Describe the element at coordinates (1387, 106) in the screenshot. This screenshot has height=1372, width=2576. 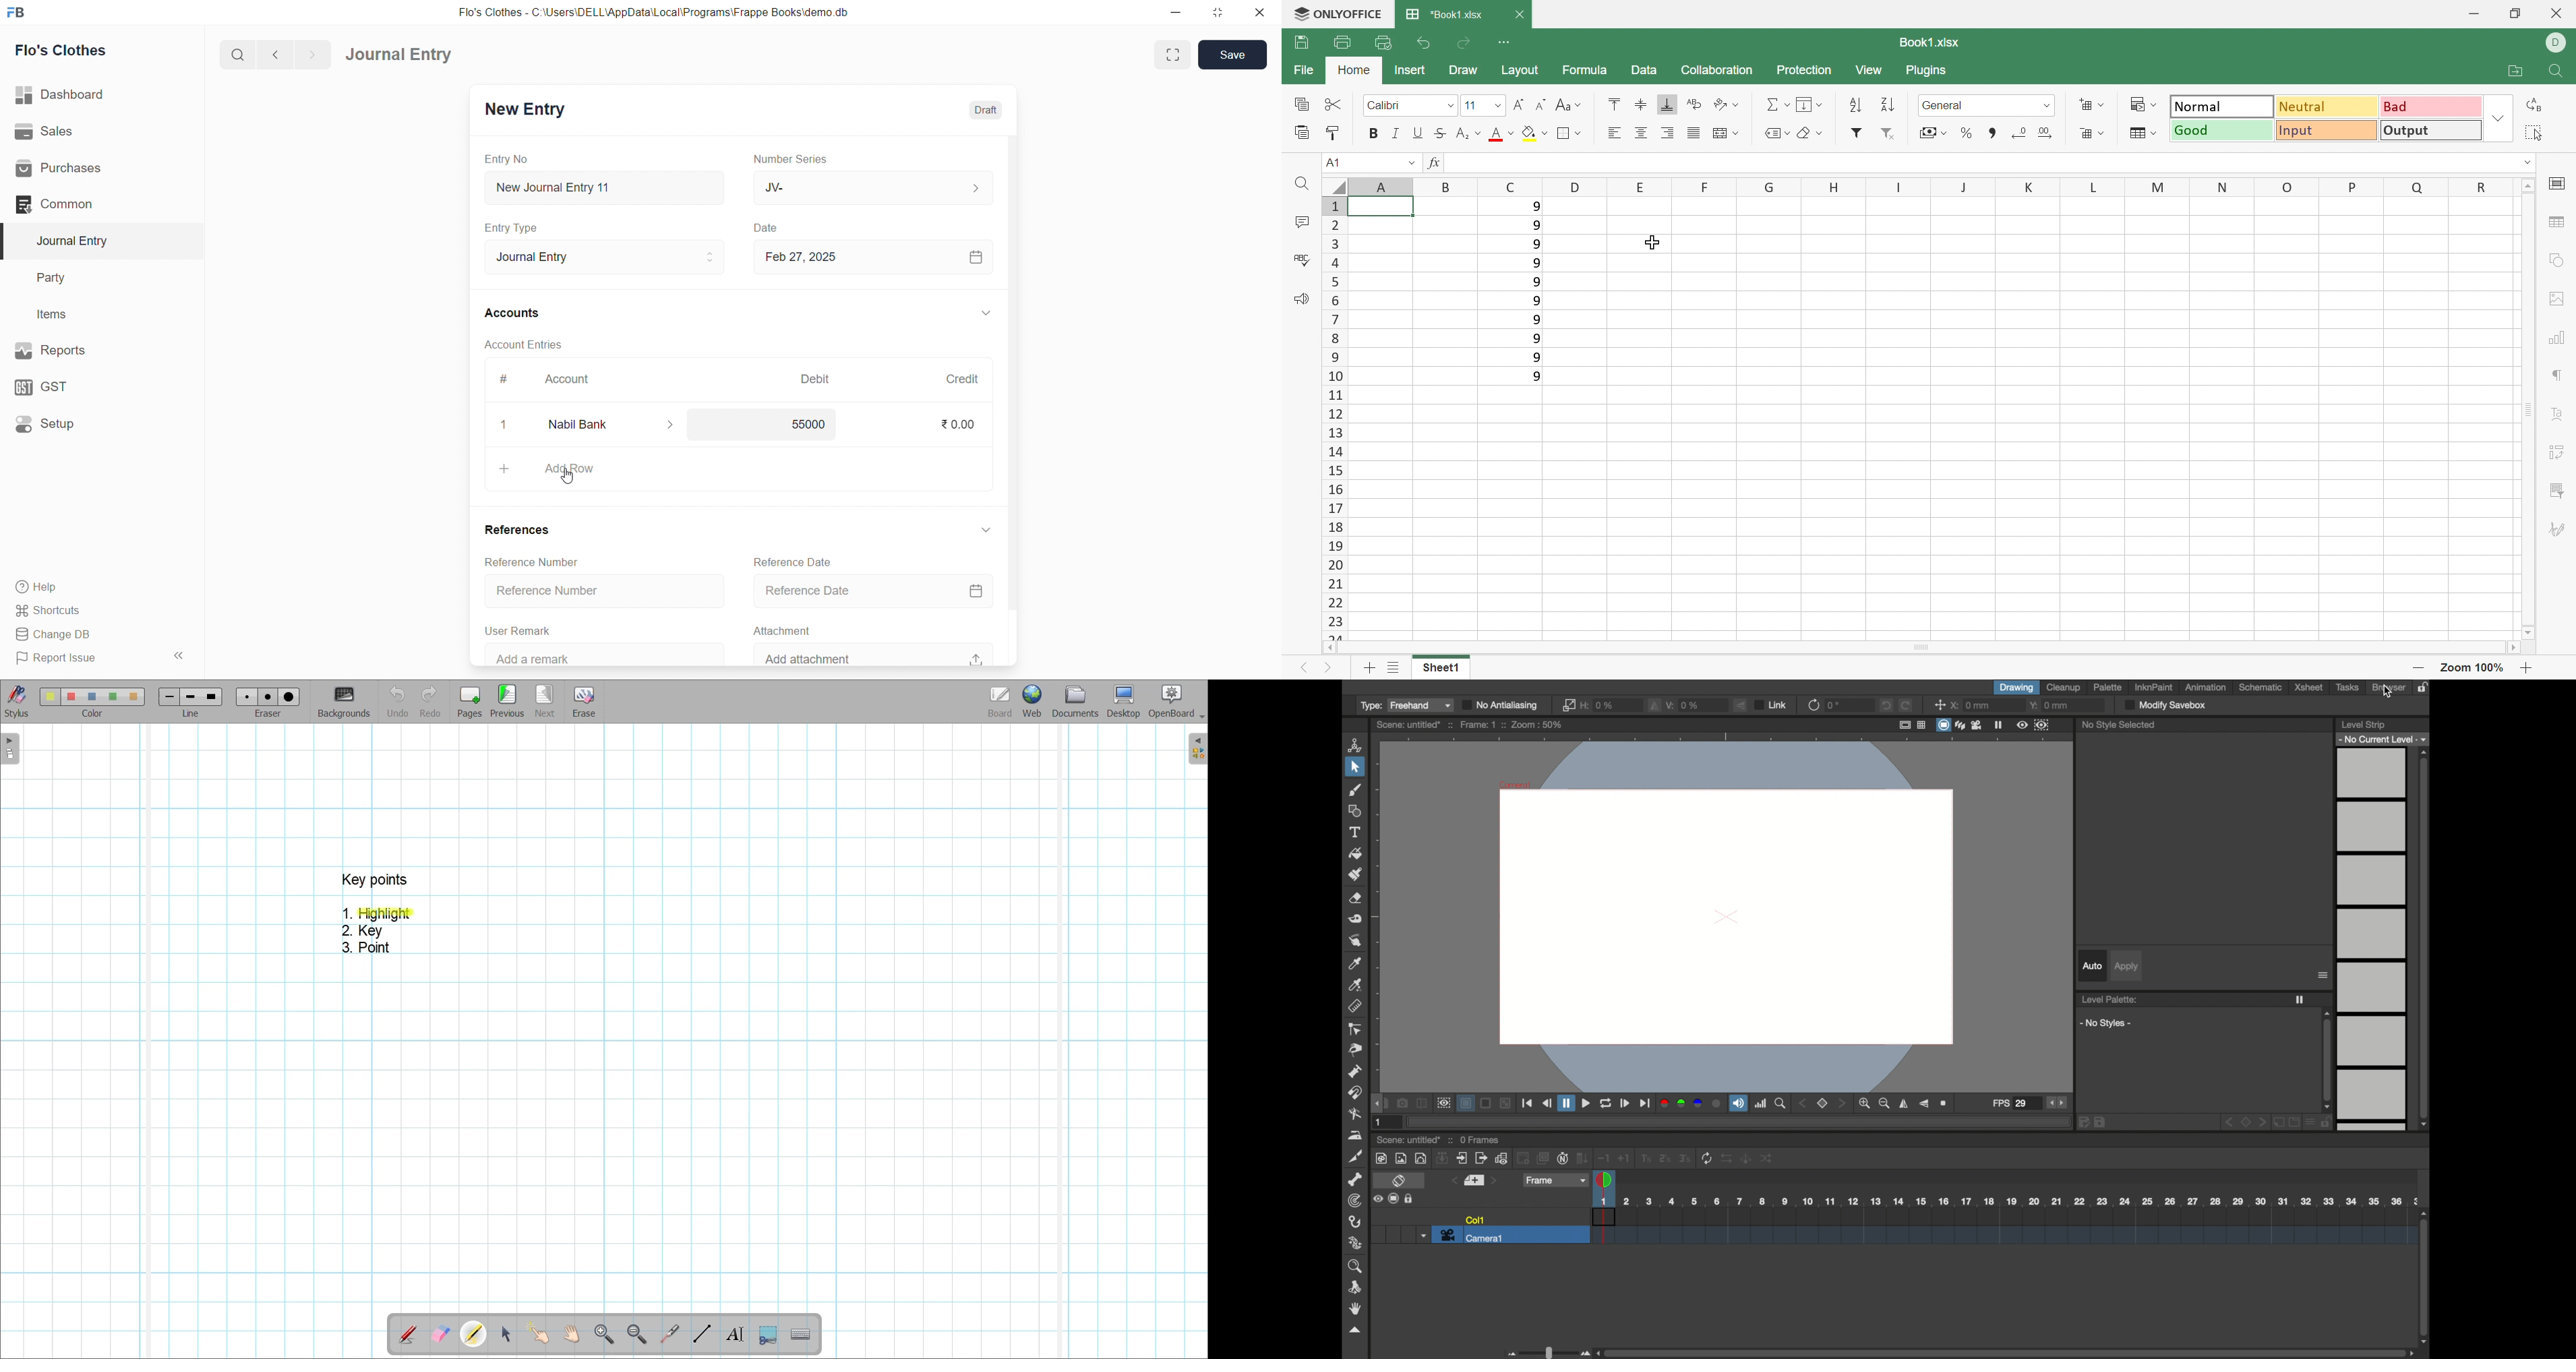
I see `Calibri` at that location.